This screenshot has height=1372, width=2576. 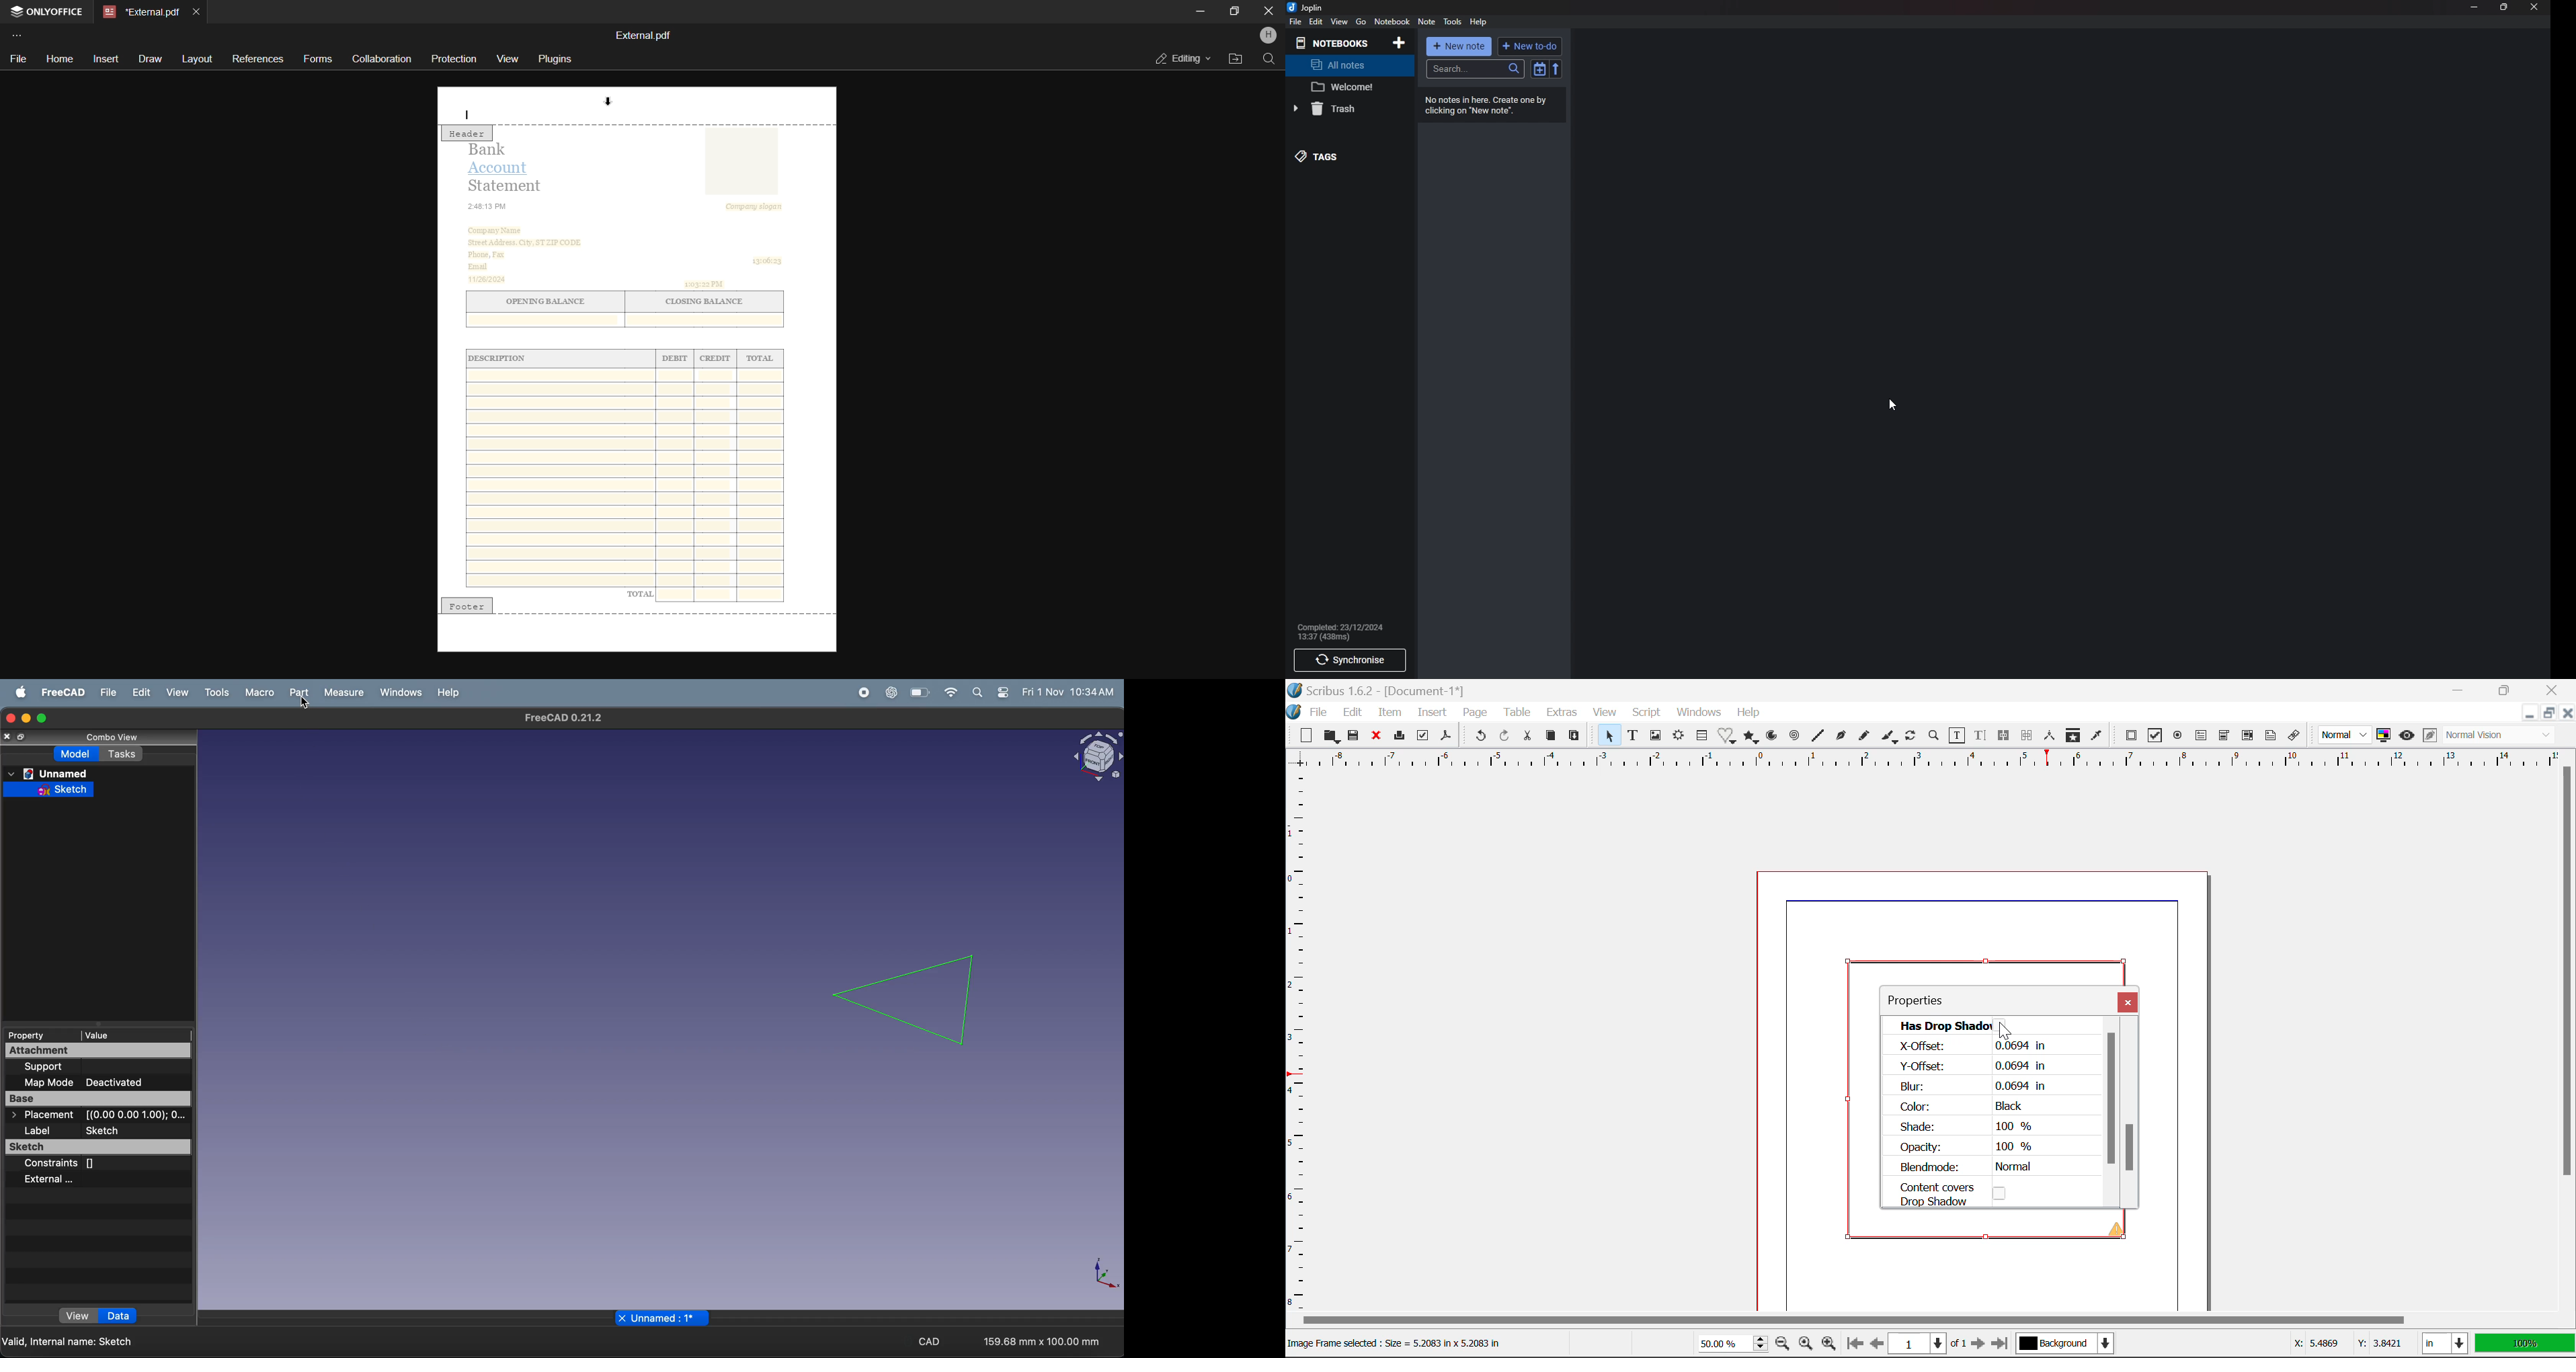 What do you see at coordinates (1982, 737) in the screenshot?
I see `Edit Text with Story Editor` at bounding box center [1982, 737].